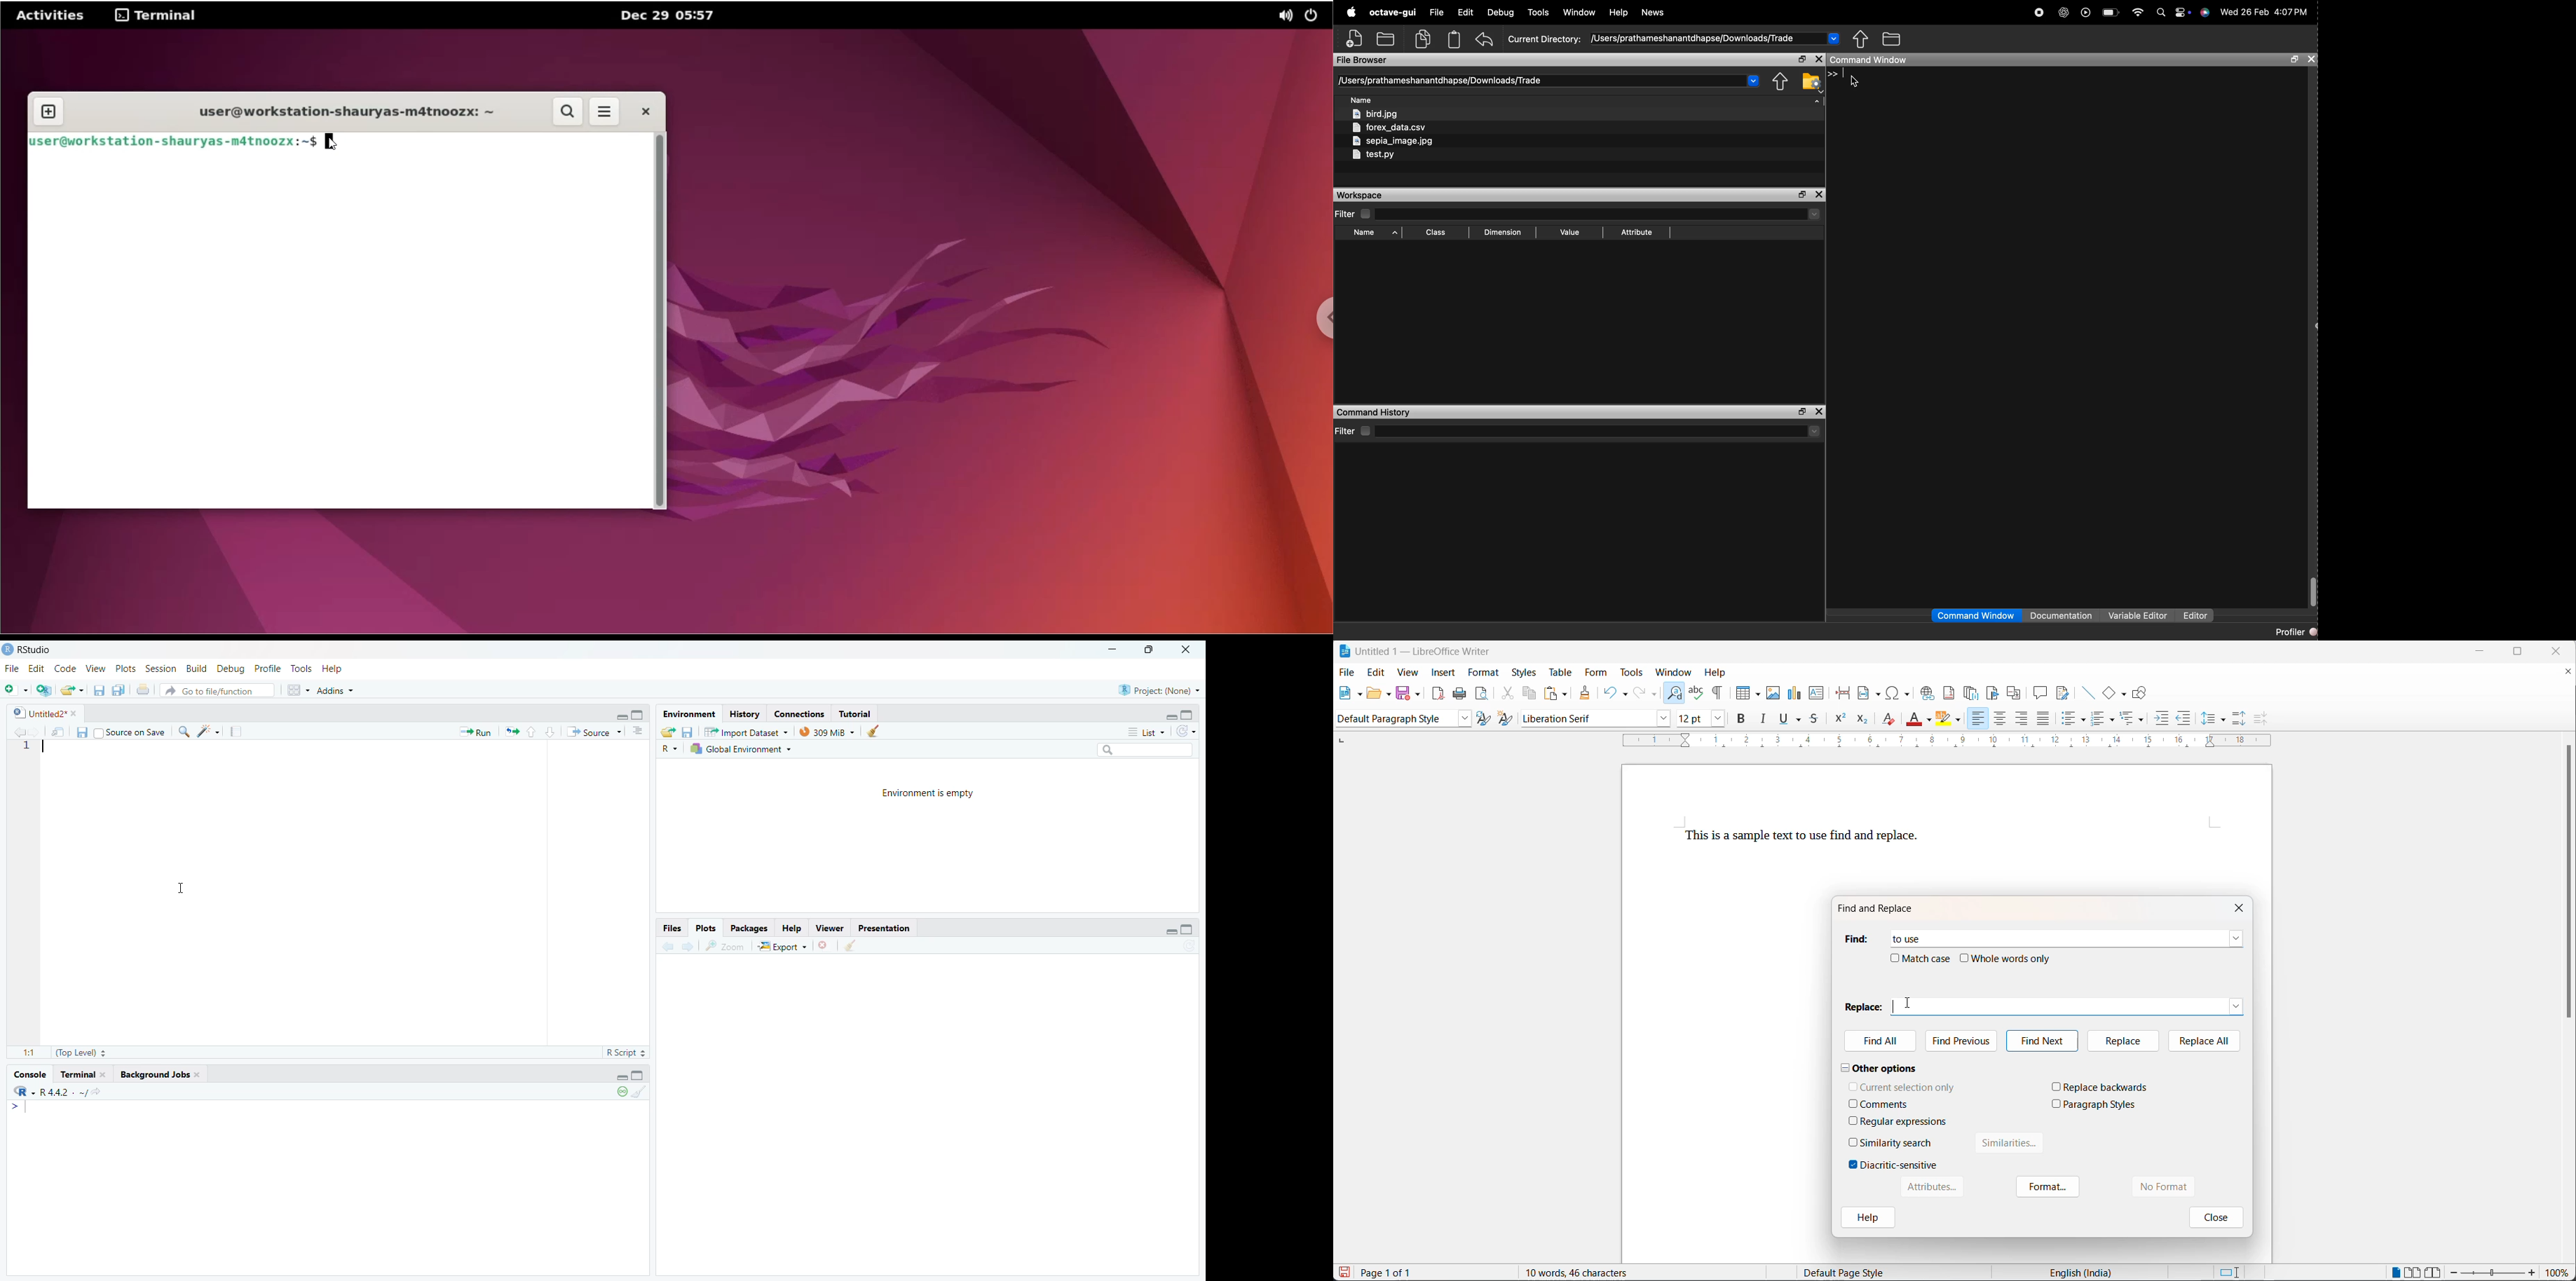 The height and width of the screenshot is (1288, 2576). Describe the element at coordinates (2110, 693) in the screenshot. I see `basic shapes` at that location.